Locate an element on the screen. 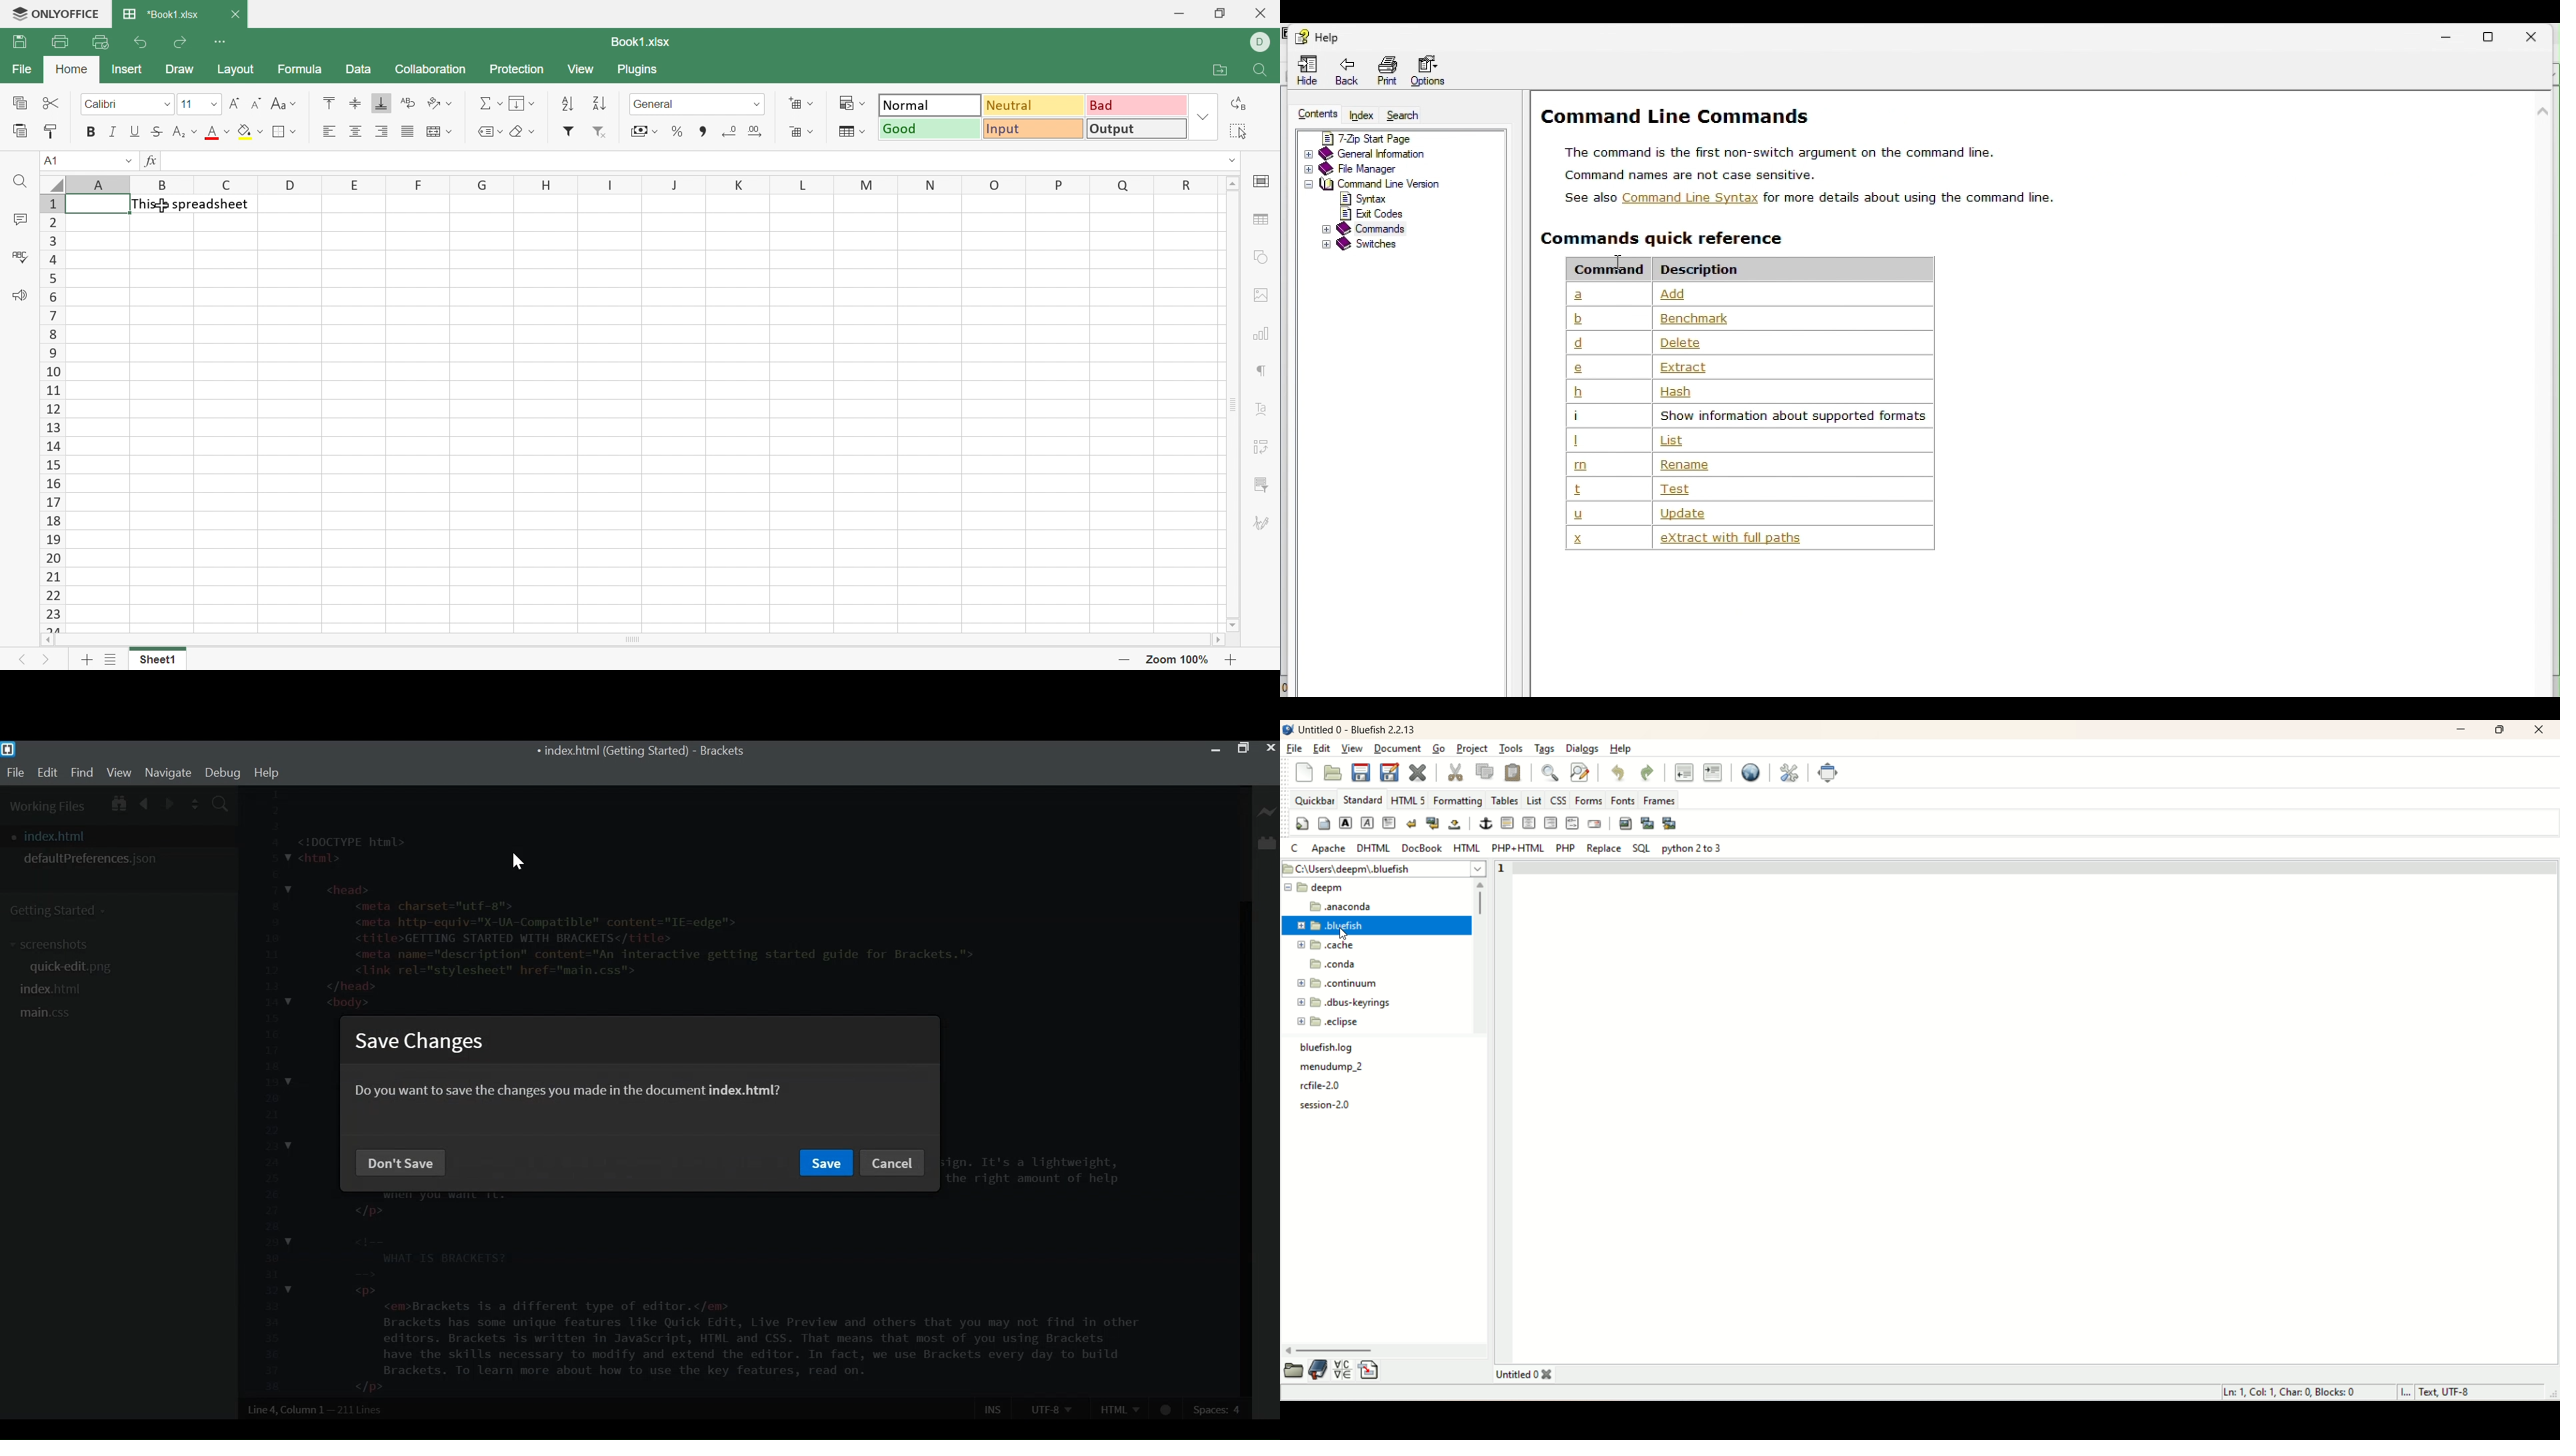  insert special character is located at coordinates (1343, 1369).